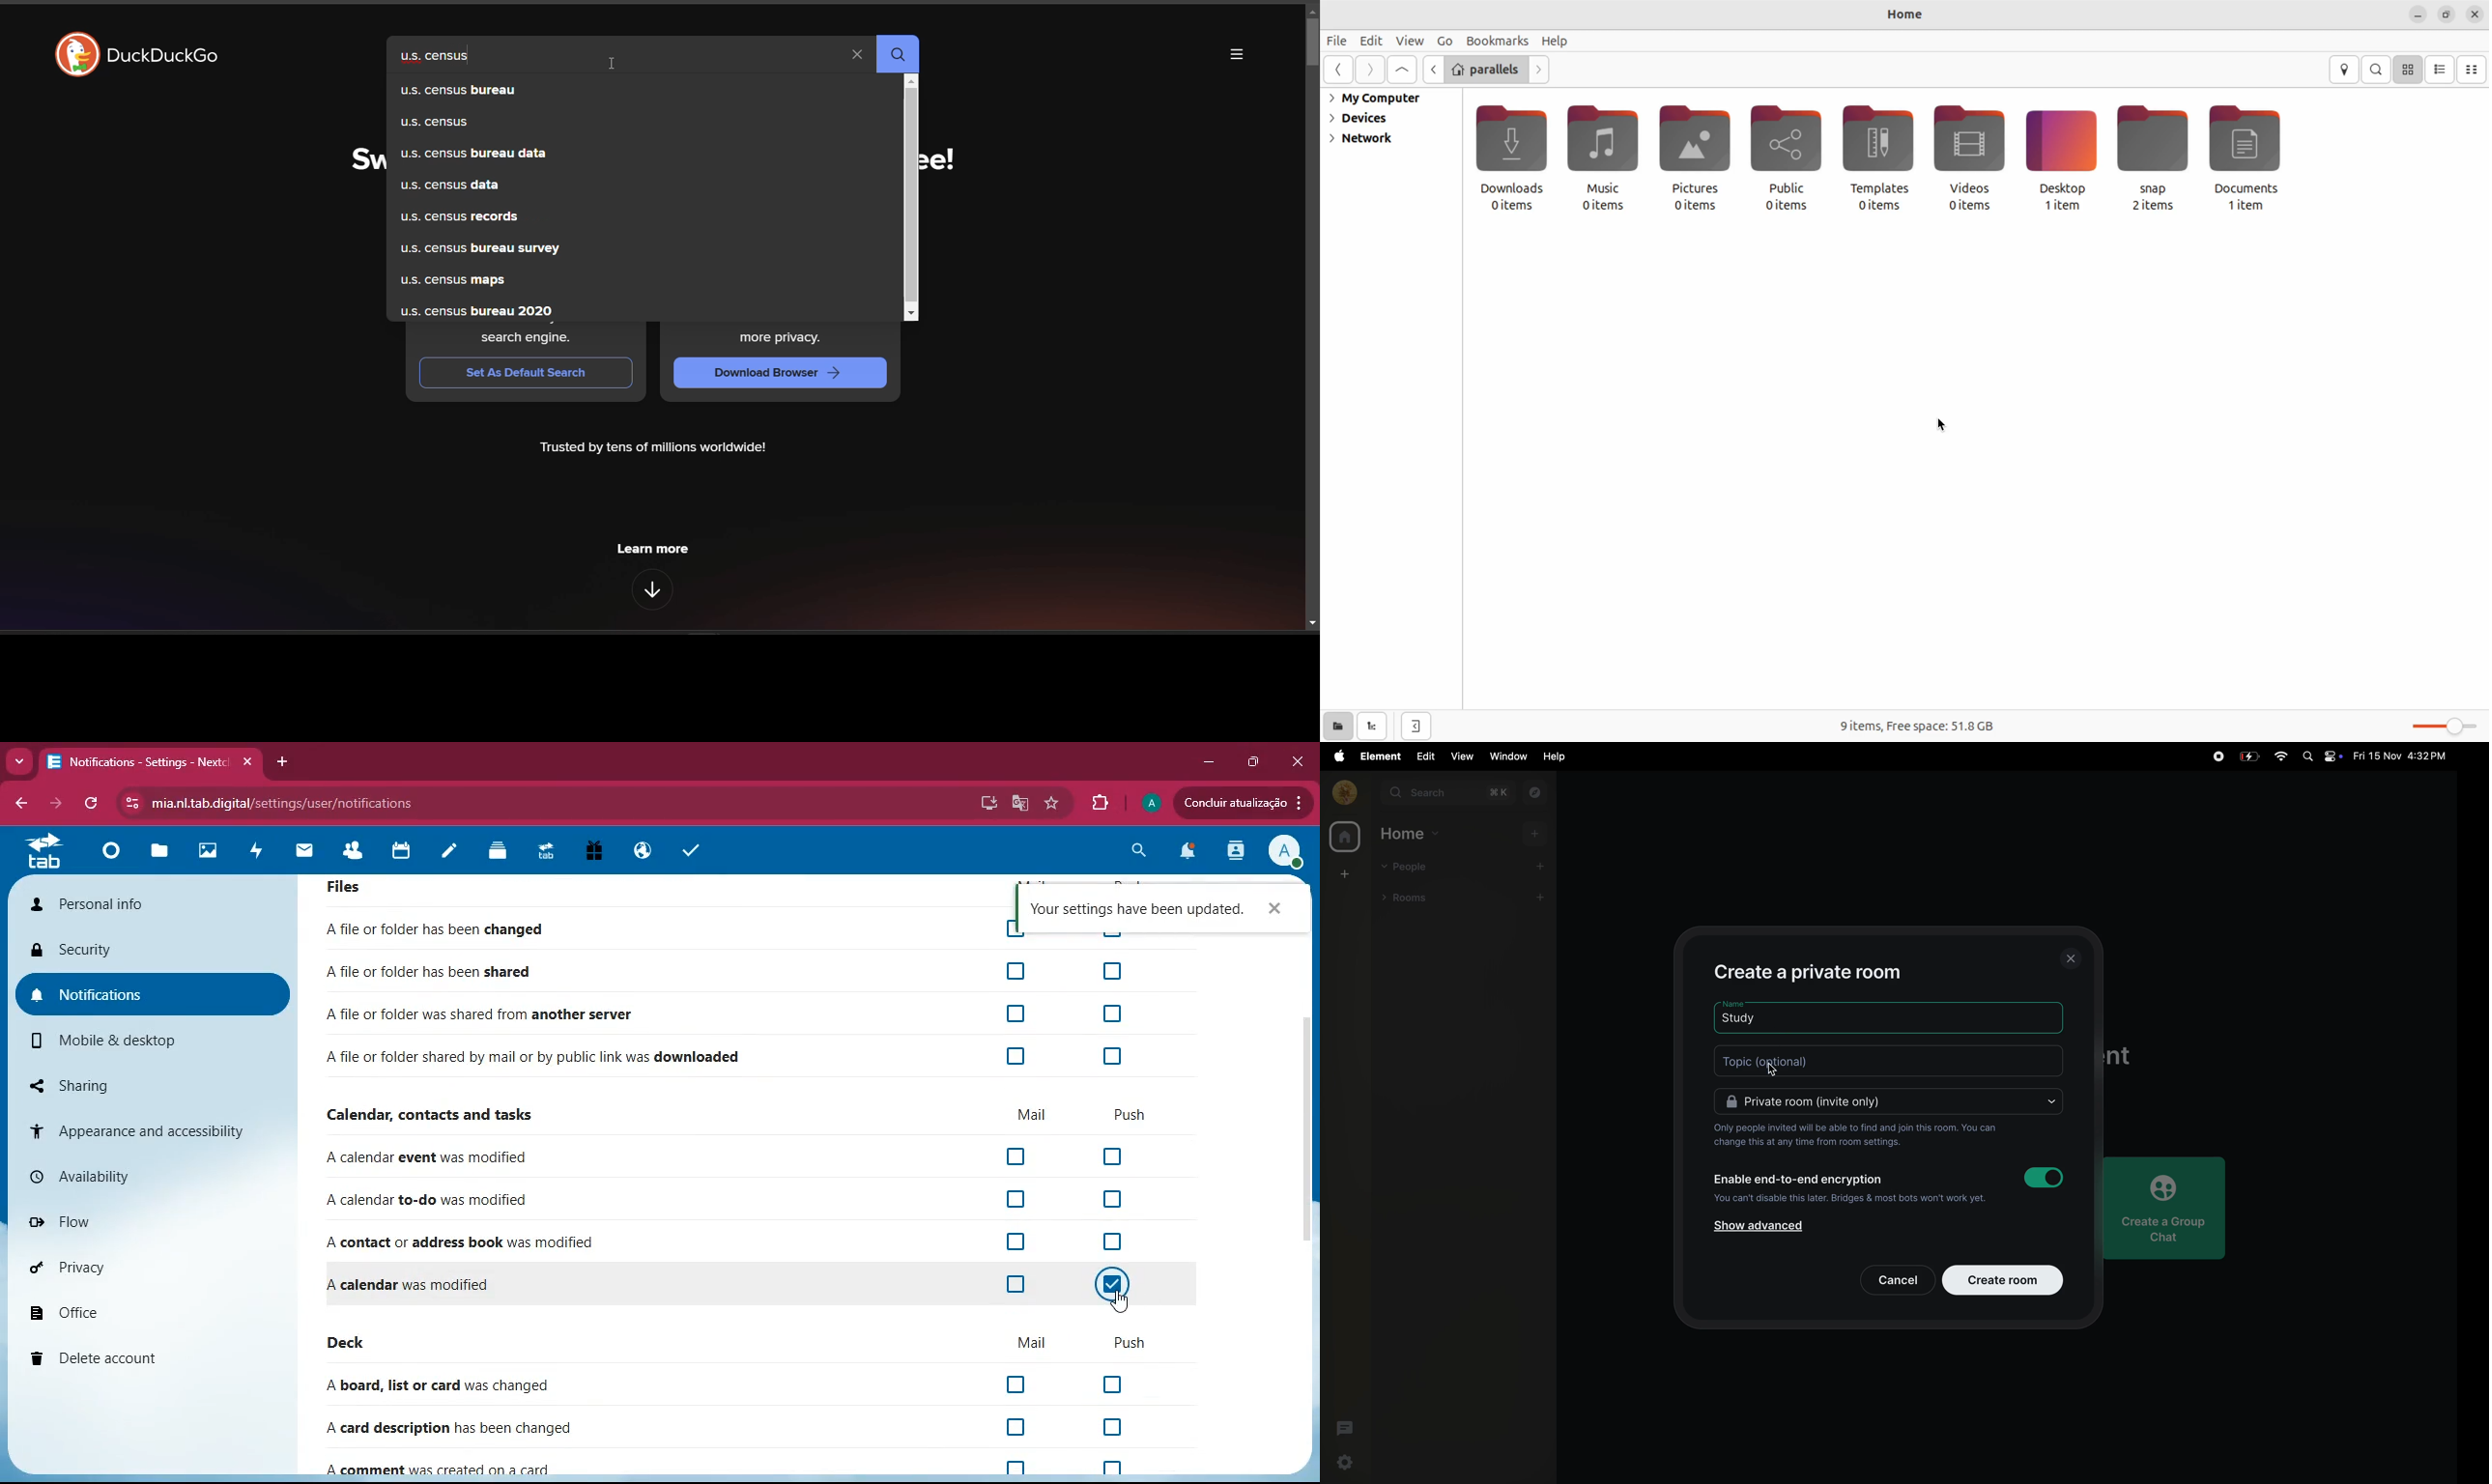 This screenshot has height=1484, width=2492. What do you see at coordinates (311, 853) in the screenshot?
I see `mail` at bounding box center [311, 853].